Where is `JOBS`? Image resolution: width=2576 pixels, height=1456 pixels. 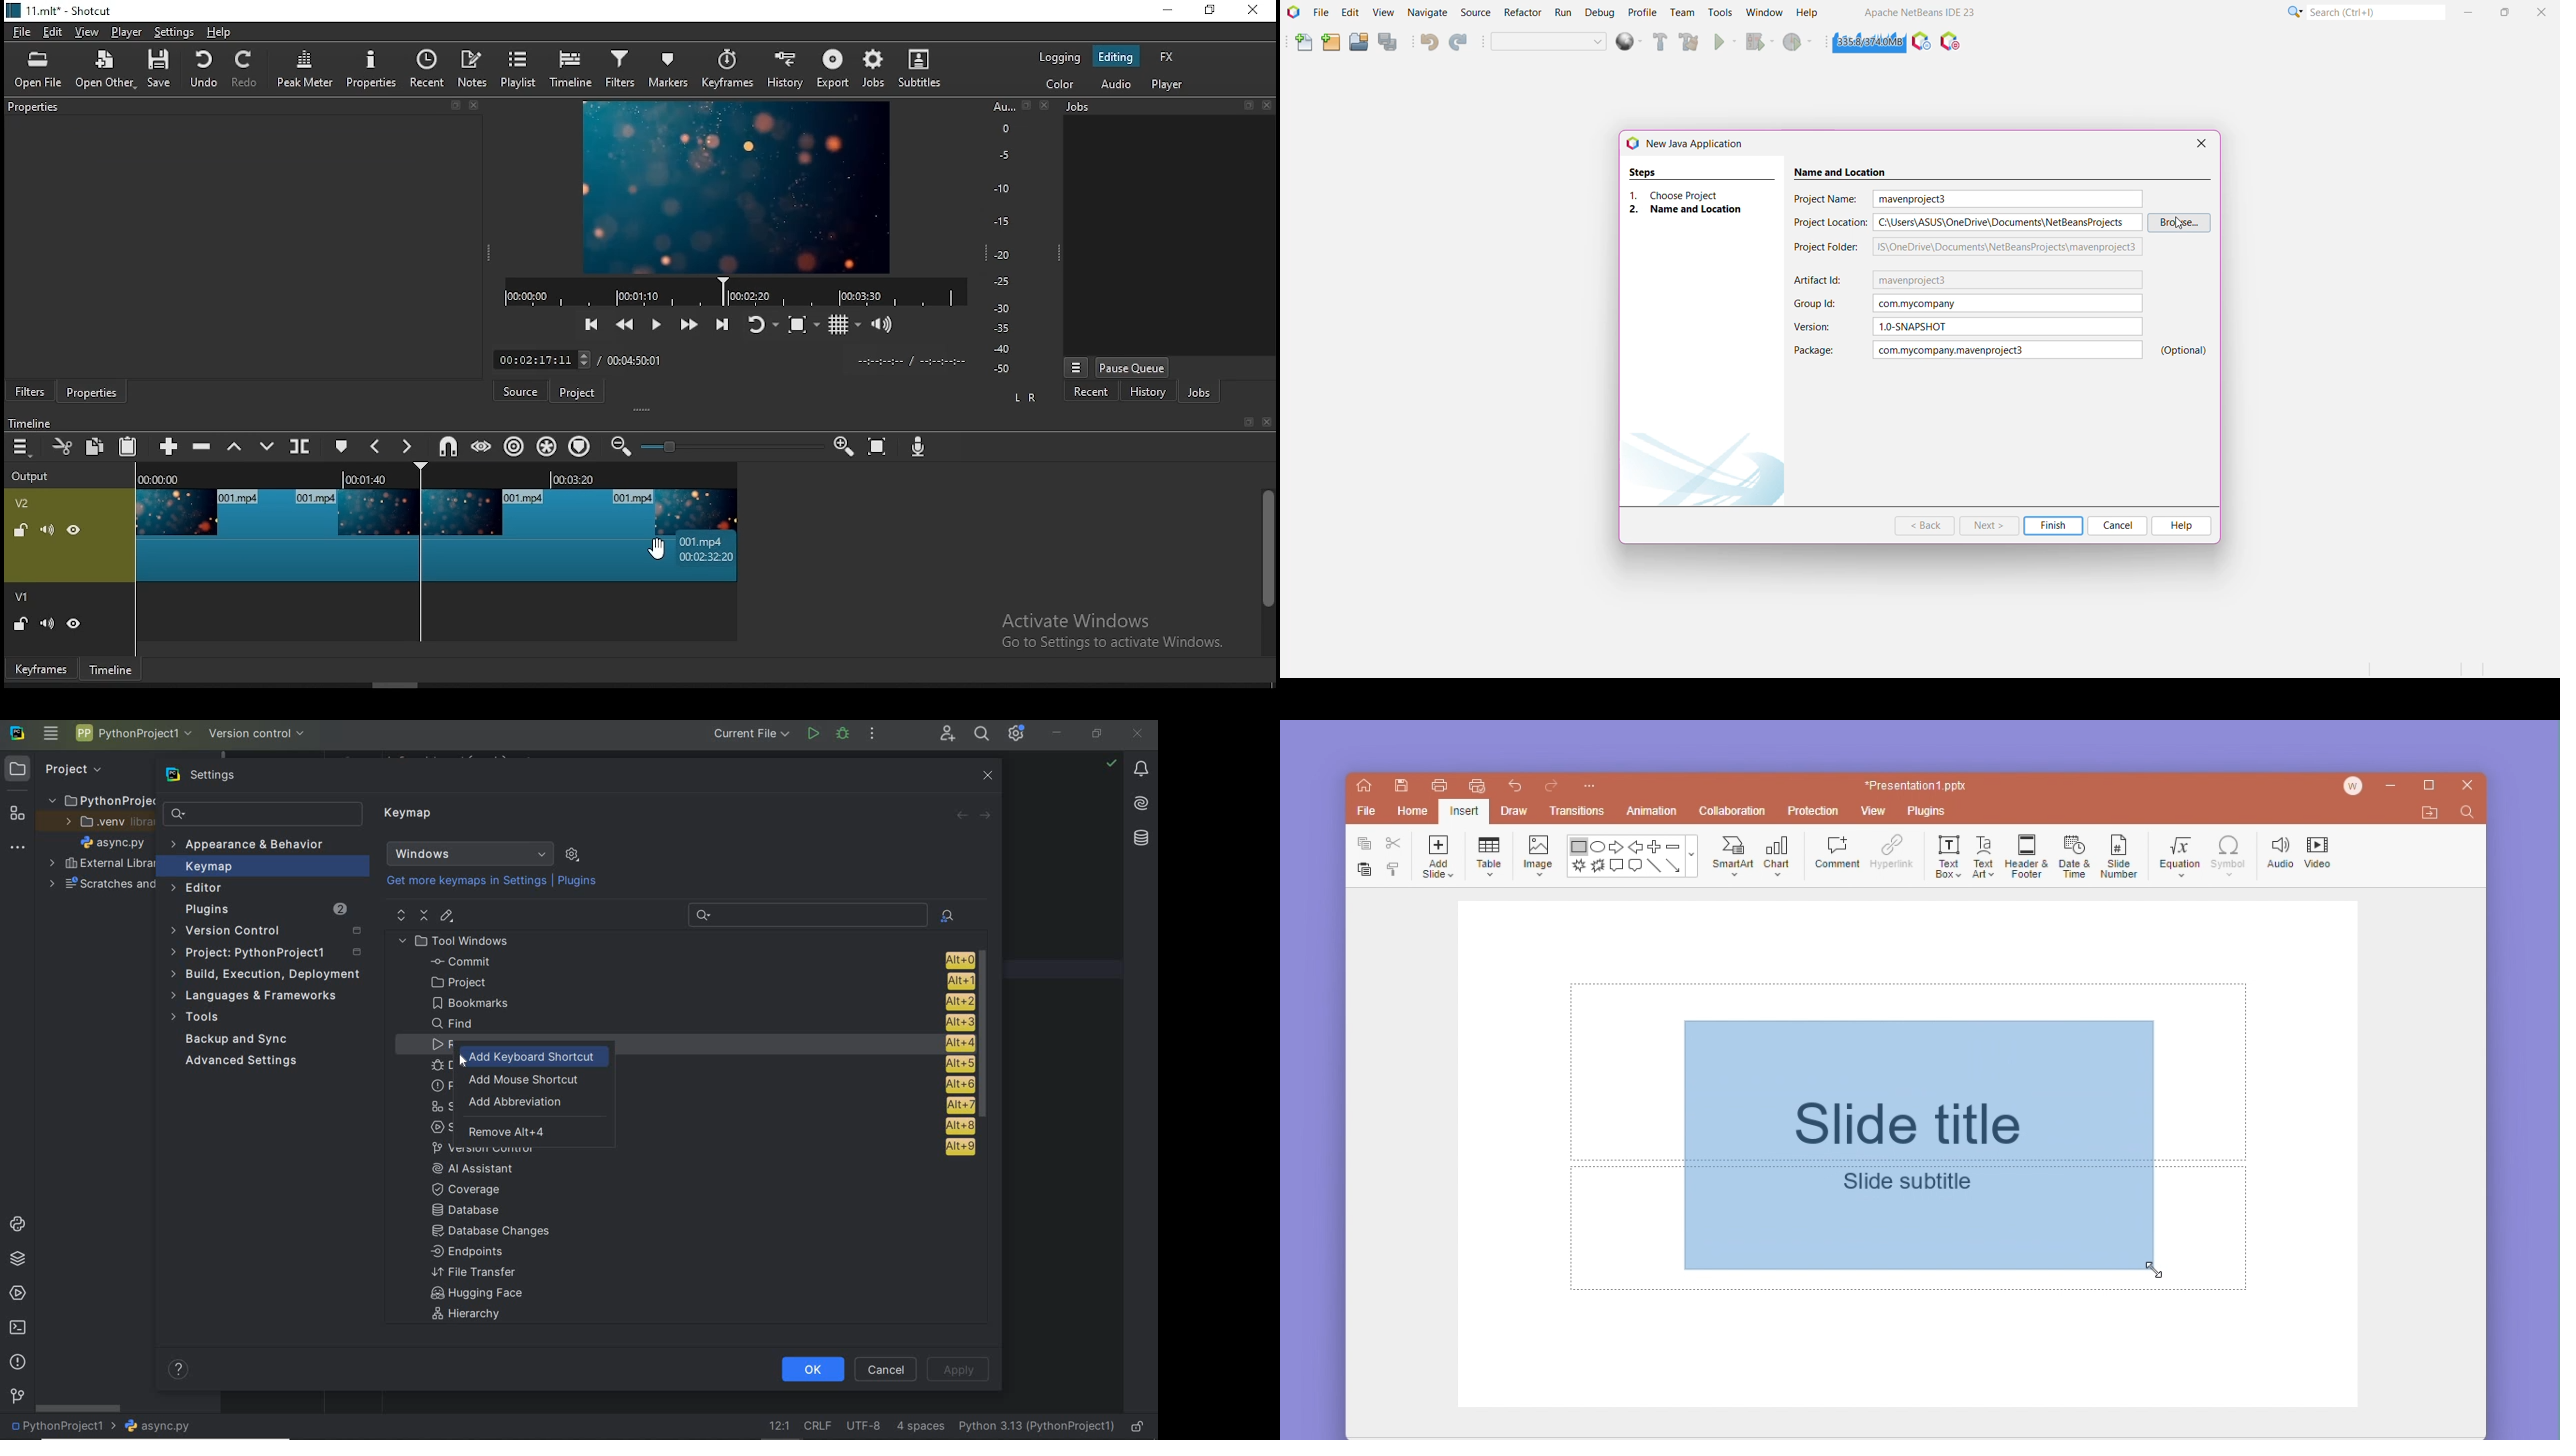
JOBS is located at coordinates (1166, 107).